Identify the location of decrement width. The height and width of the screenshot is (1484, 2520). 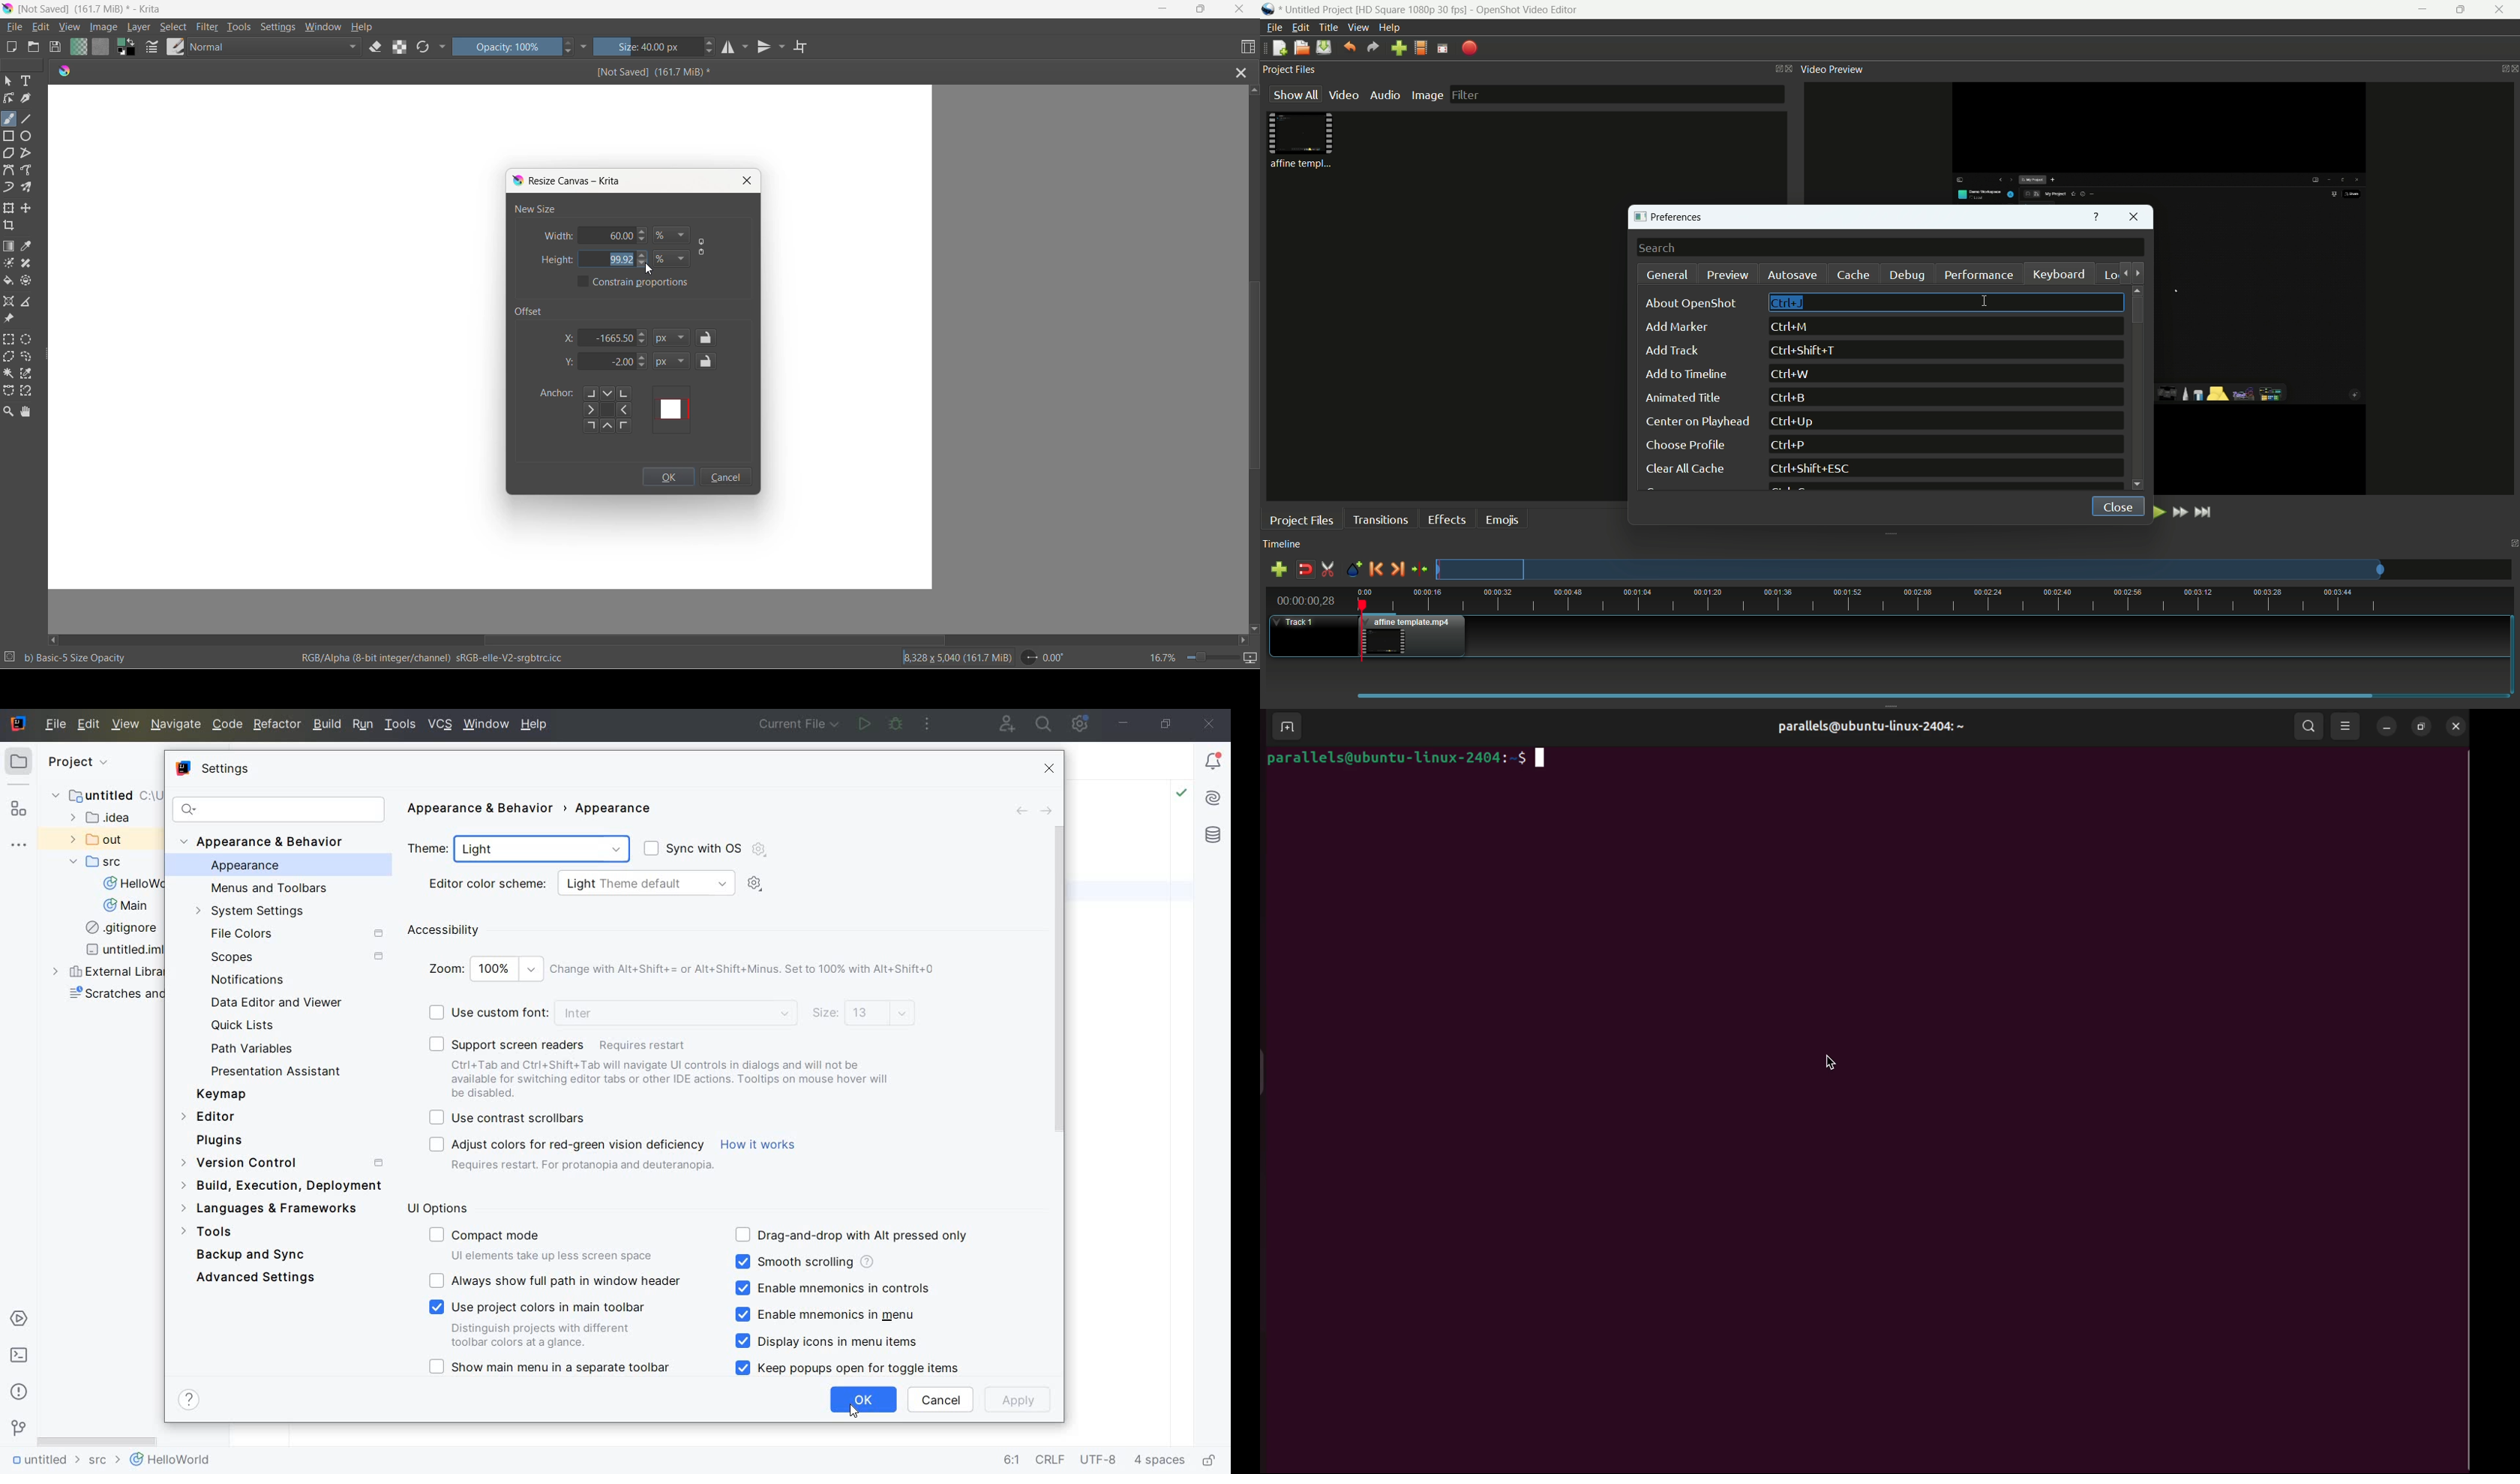
(646, 240).